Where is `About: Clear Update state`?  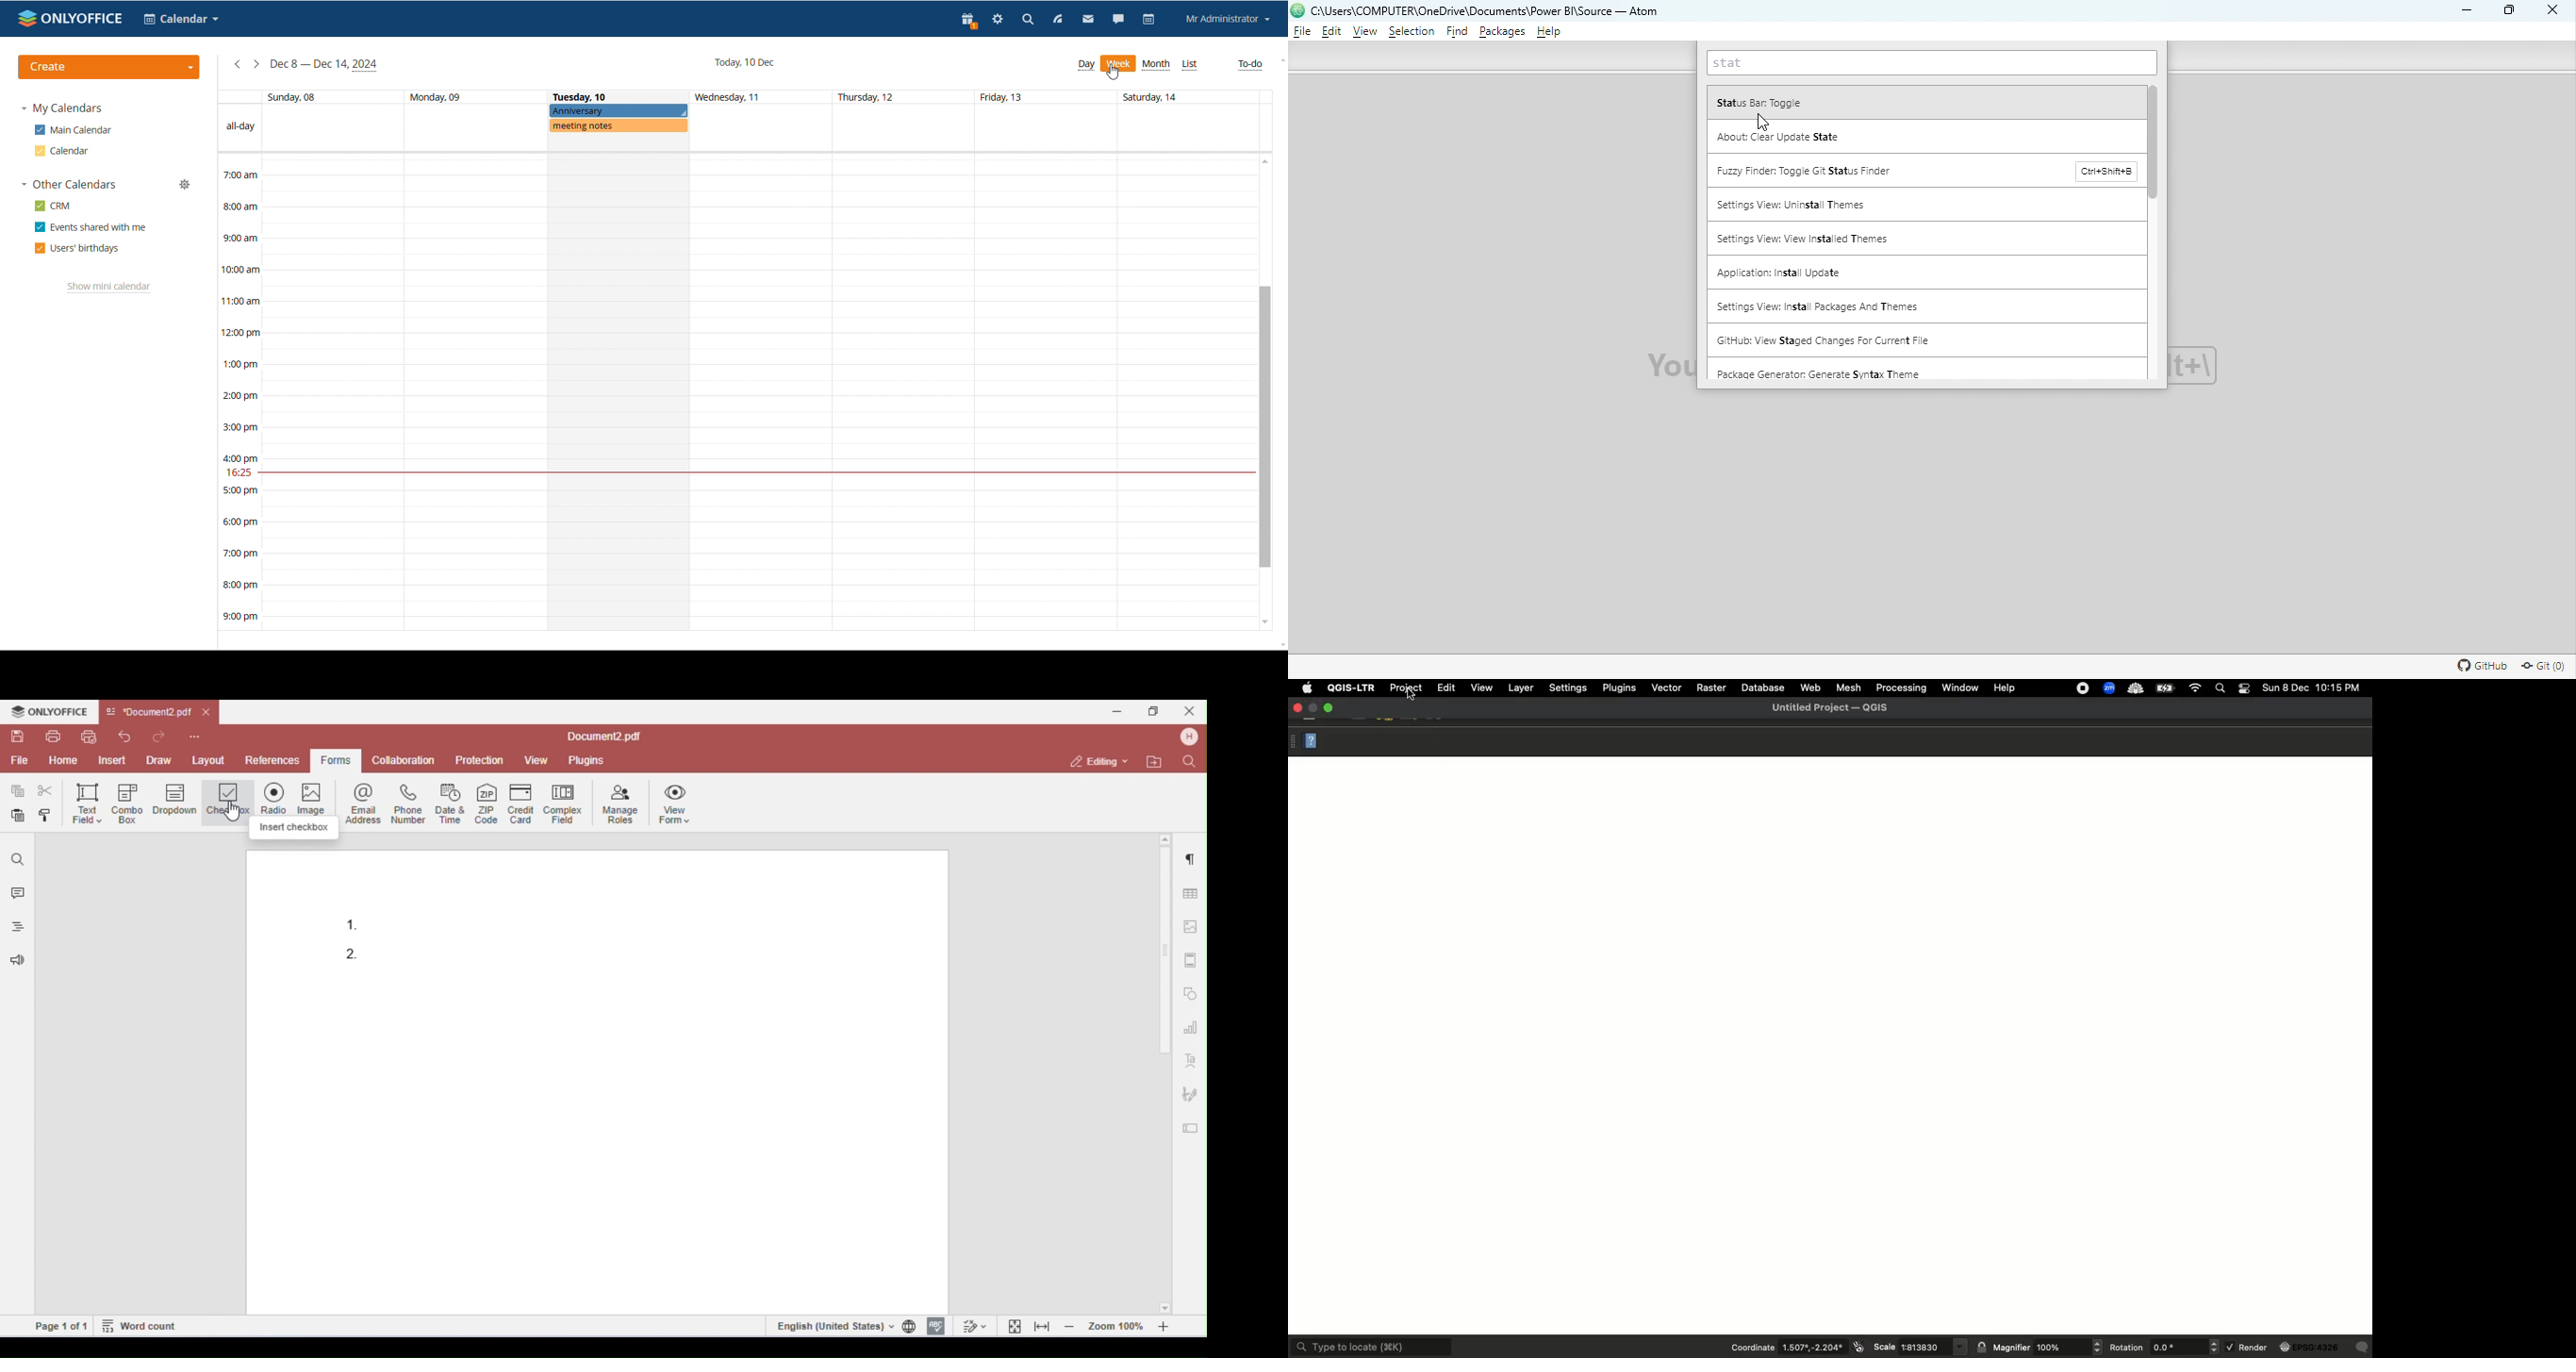
About: Clear Update state is located at coordinates (1927, 136).